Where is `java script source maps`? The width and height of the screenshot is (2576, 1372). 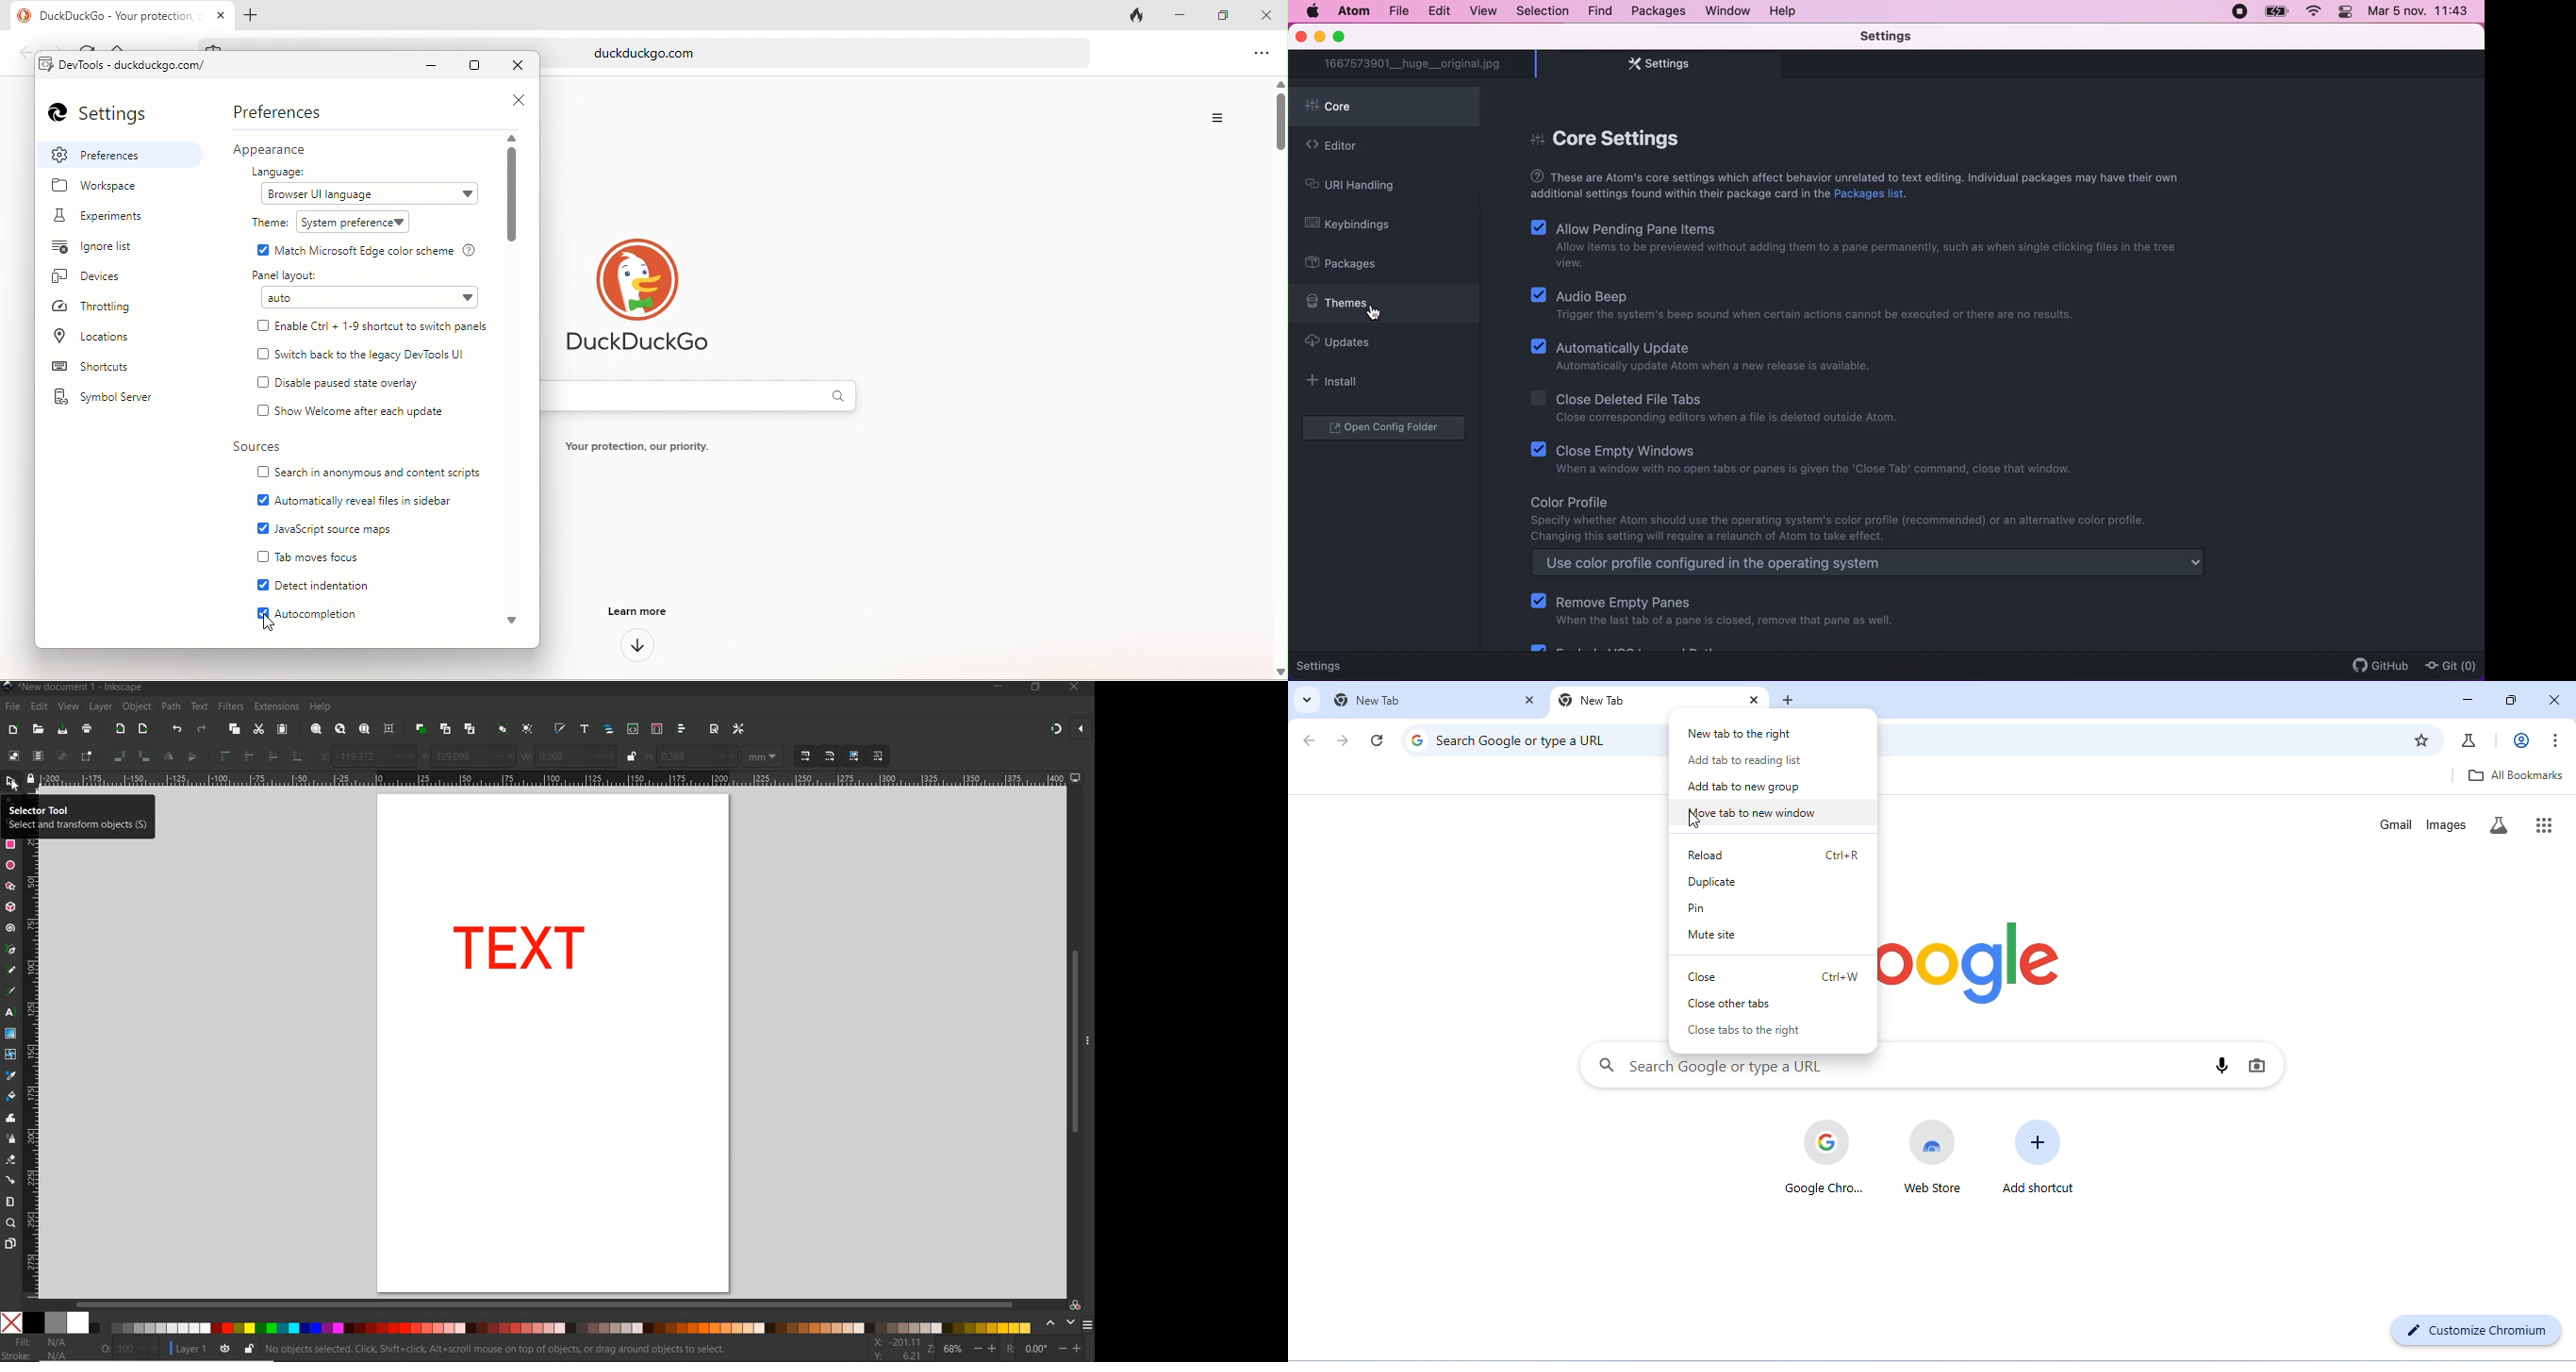
java script source maps is located at coordinates (341, 526).